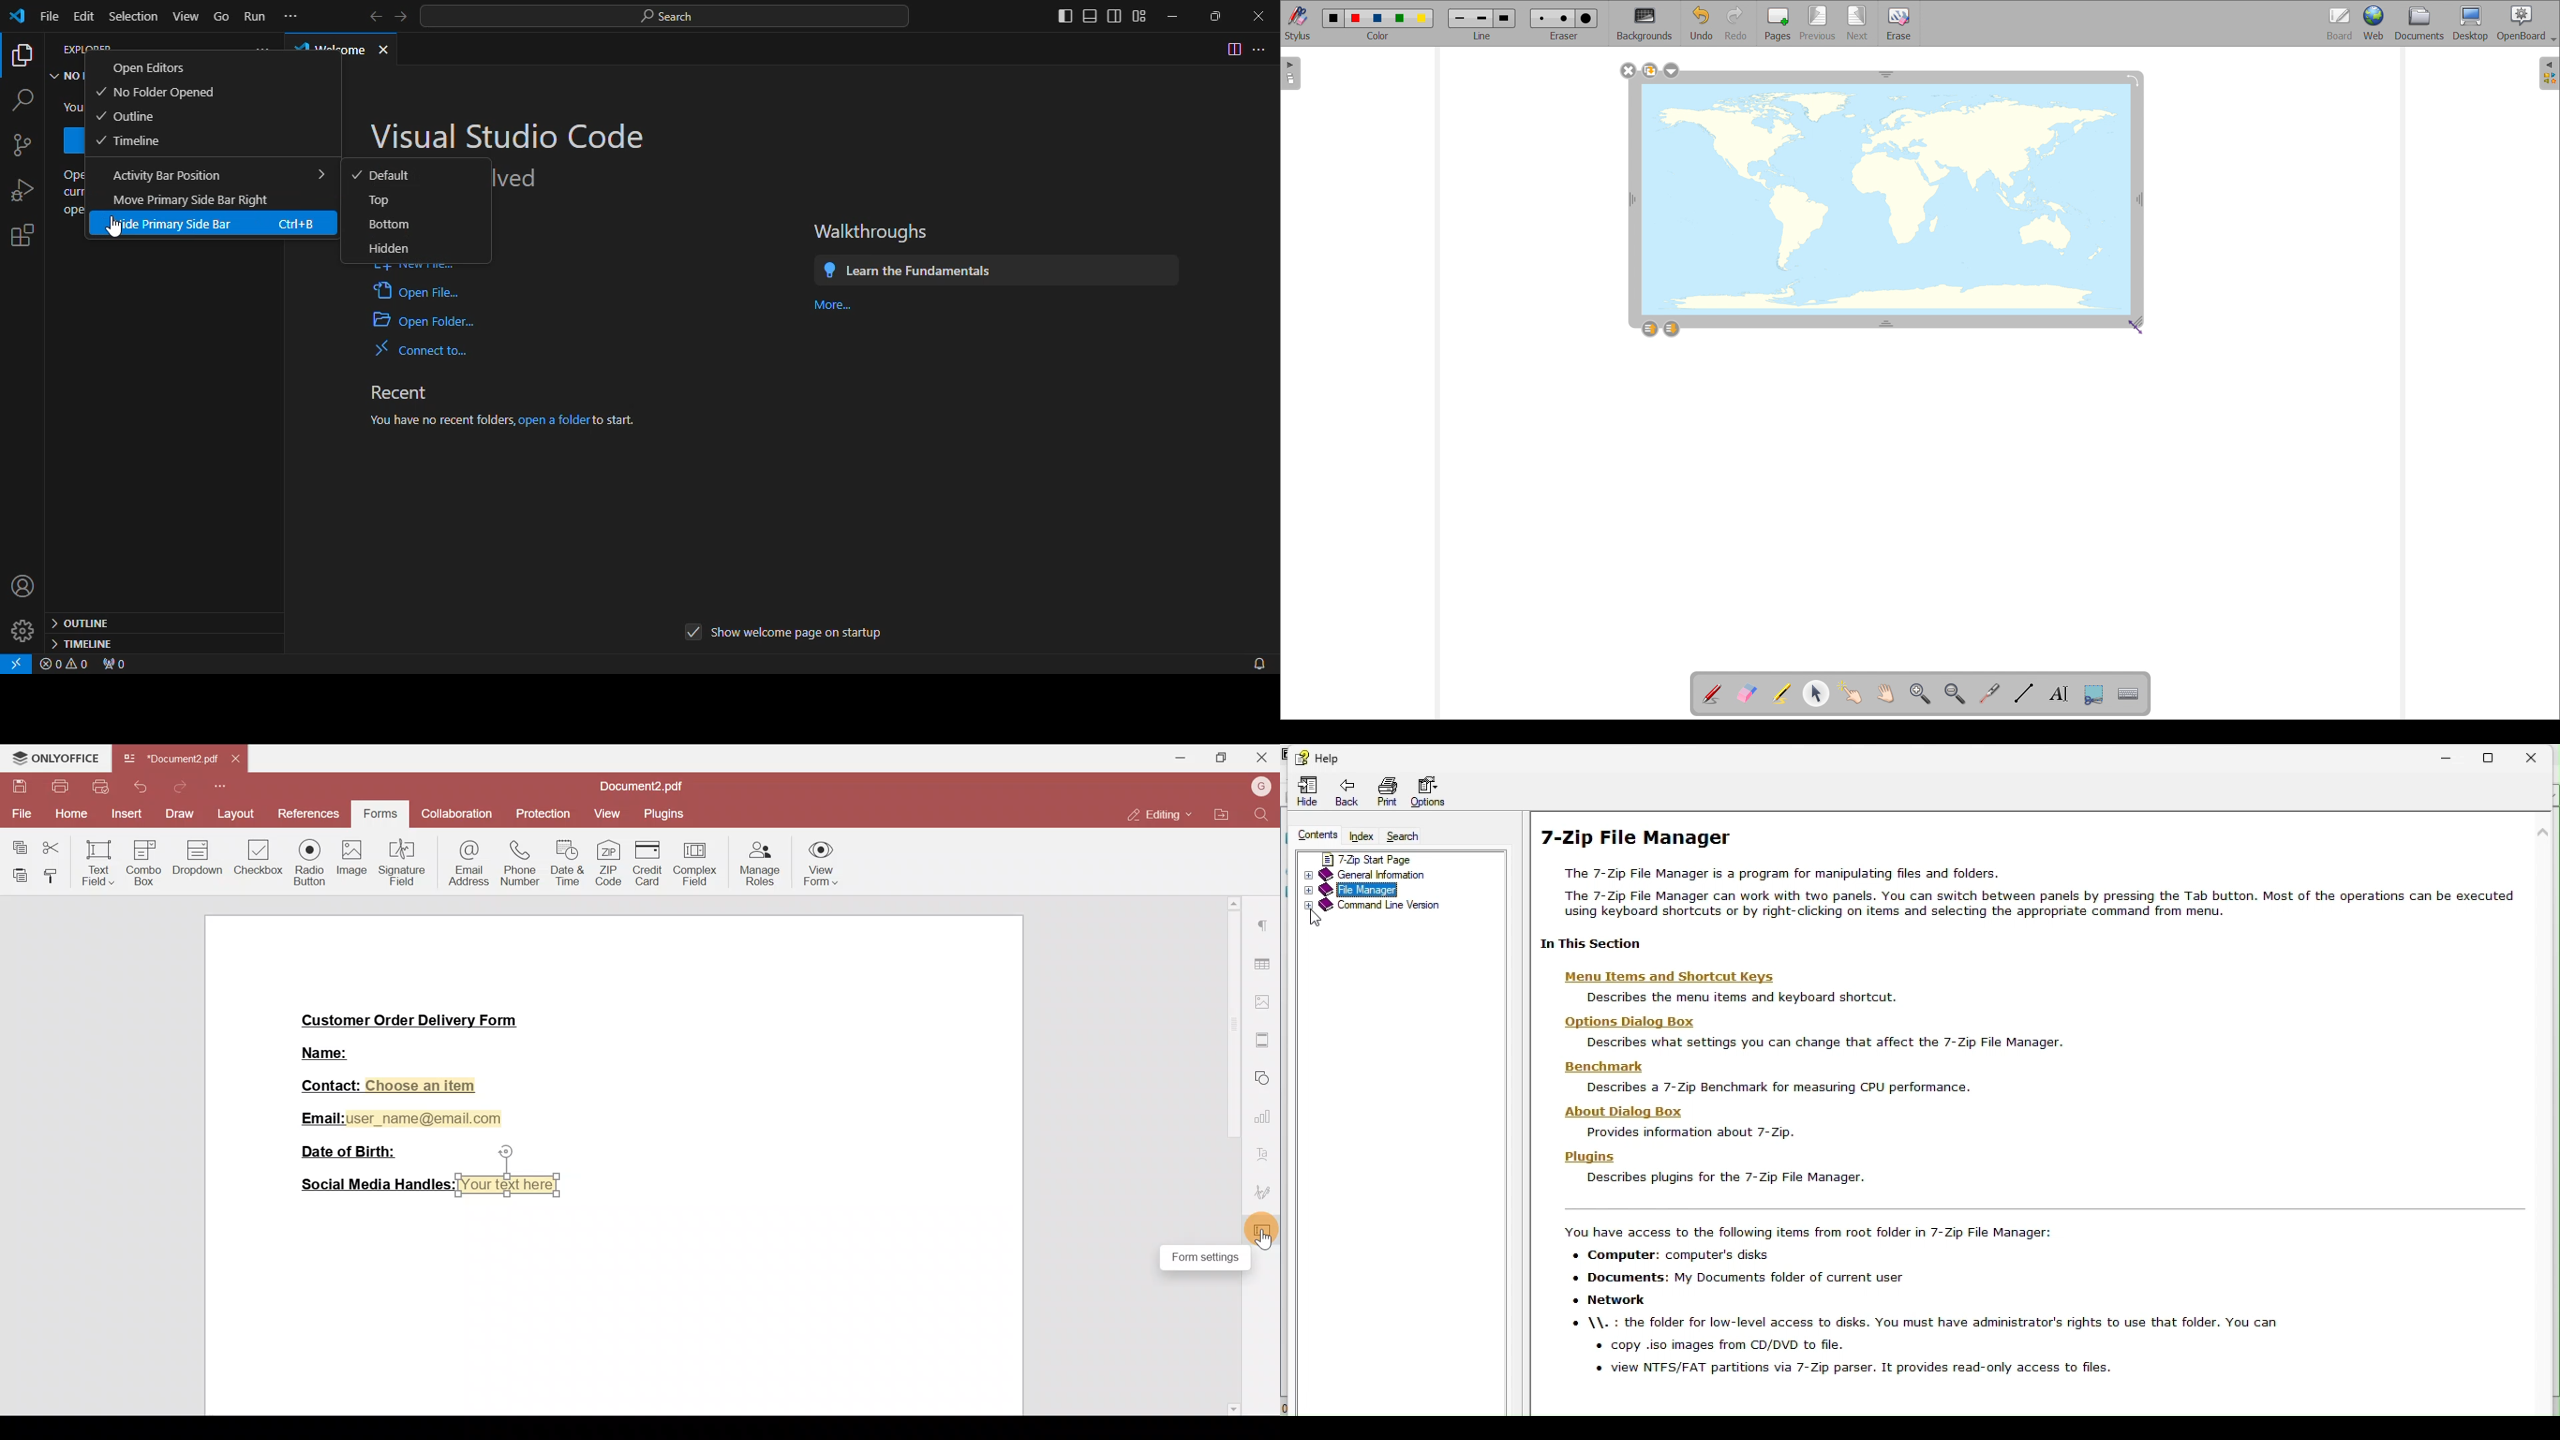  What do you see at coordinates (178, 787) in the screenshot?
I see `Redo` at bounding box center [178, 787].